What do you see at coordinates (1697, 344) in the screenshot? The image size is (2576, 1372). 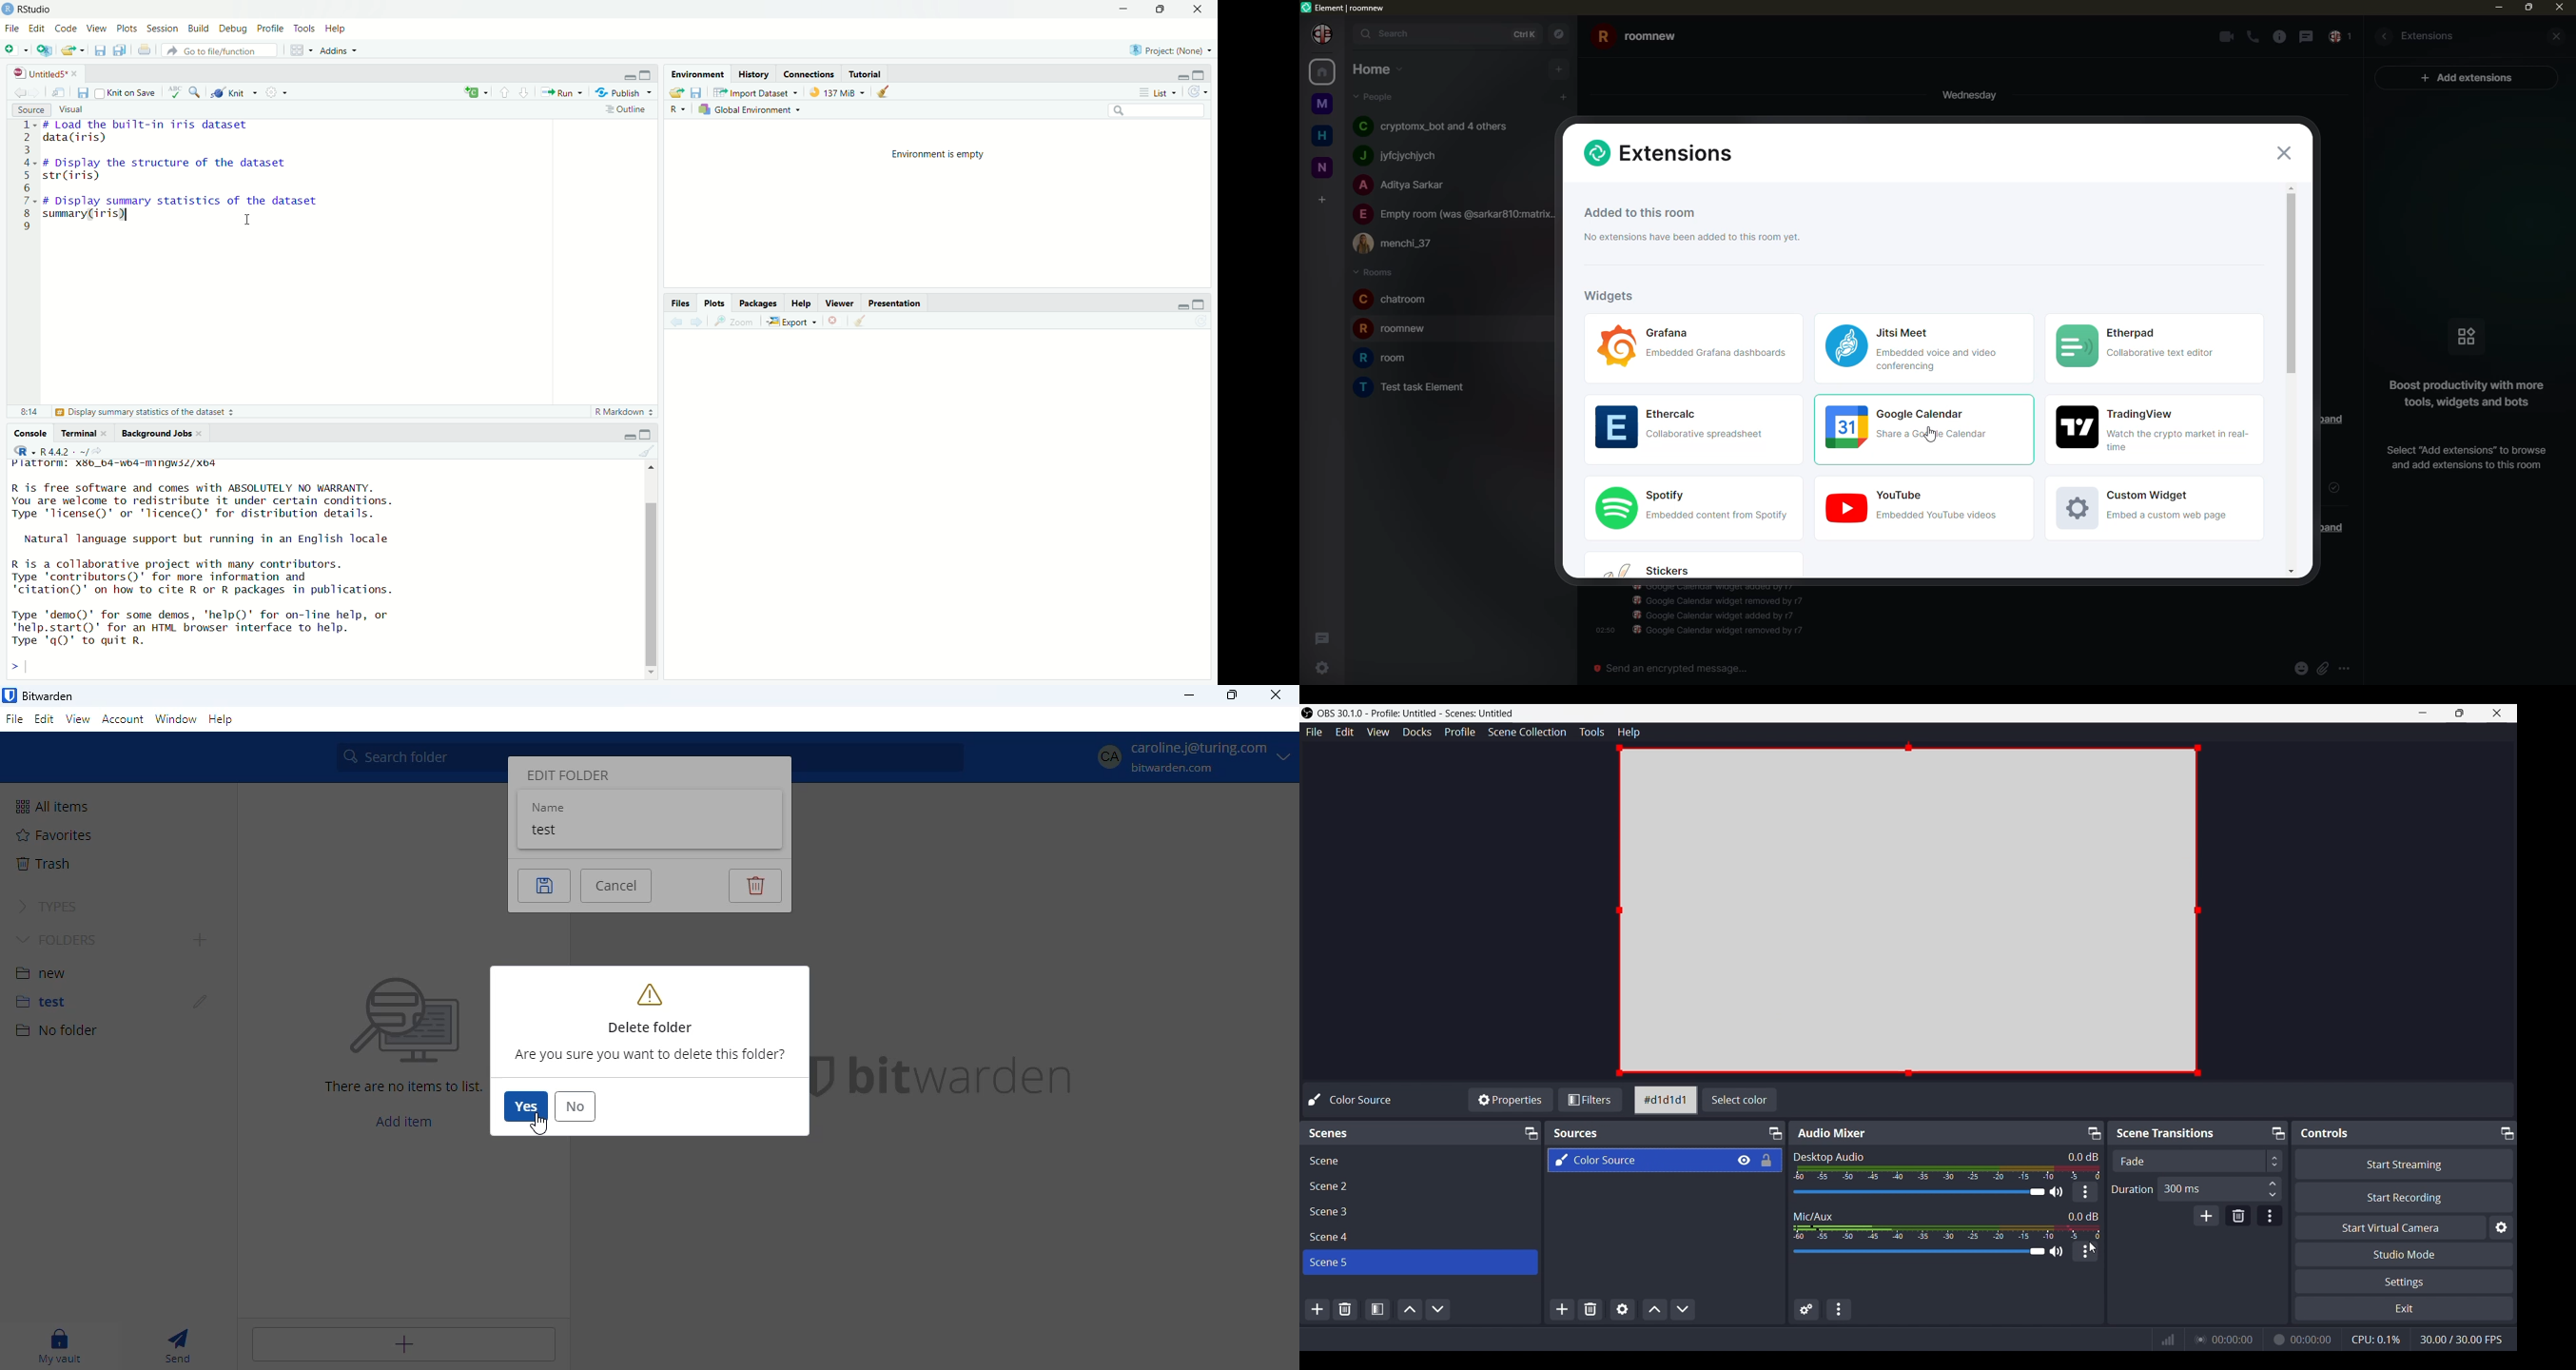 I see `widgets` at bounding box center [1697, 344].